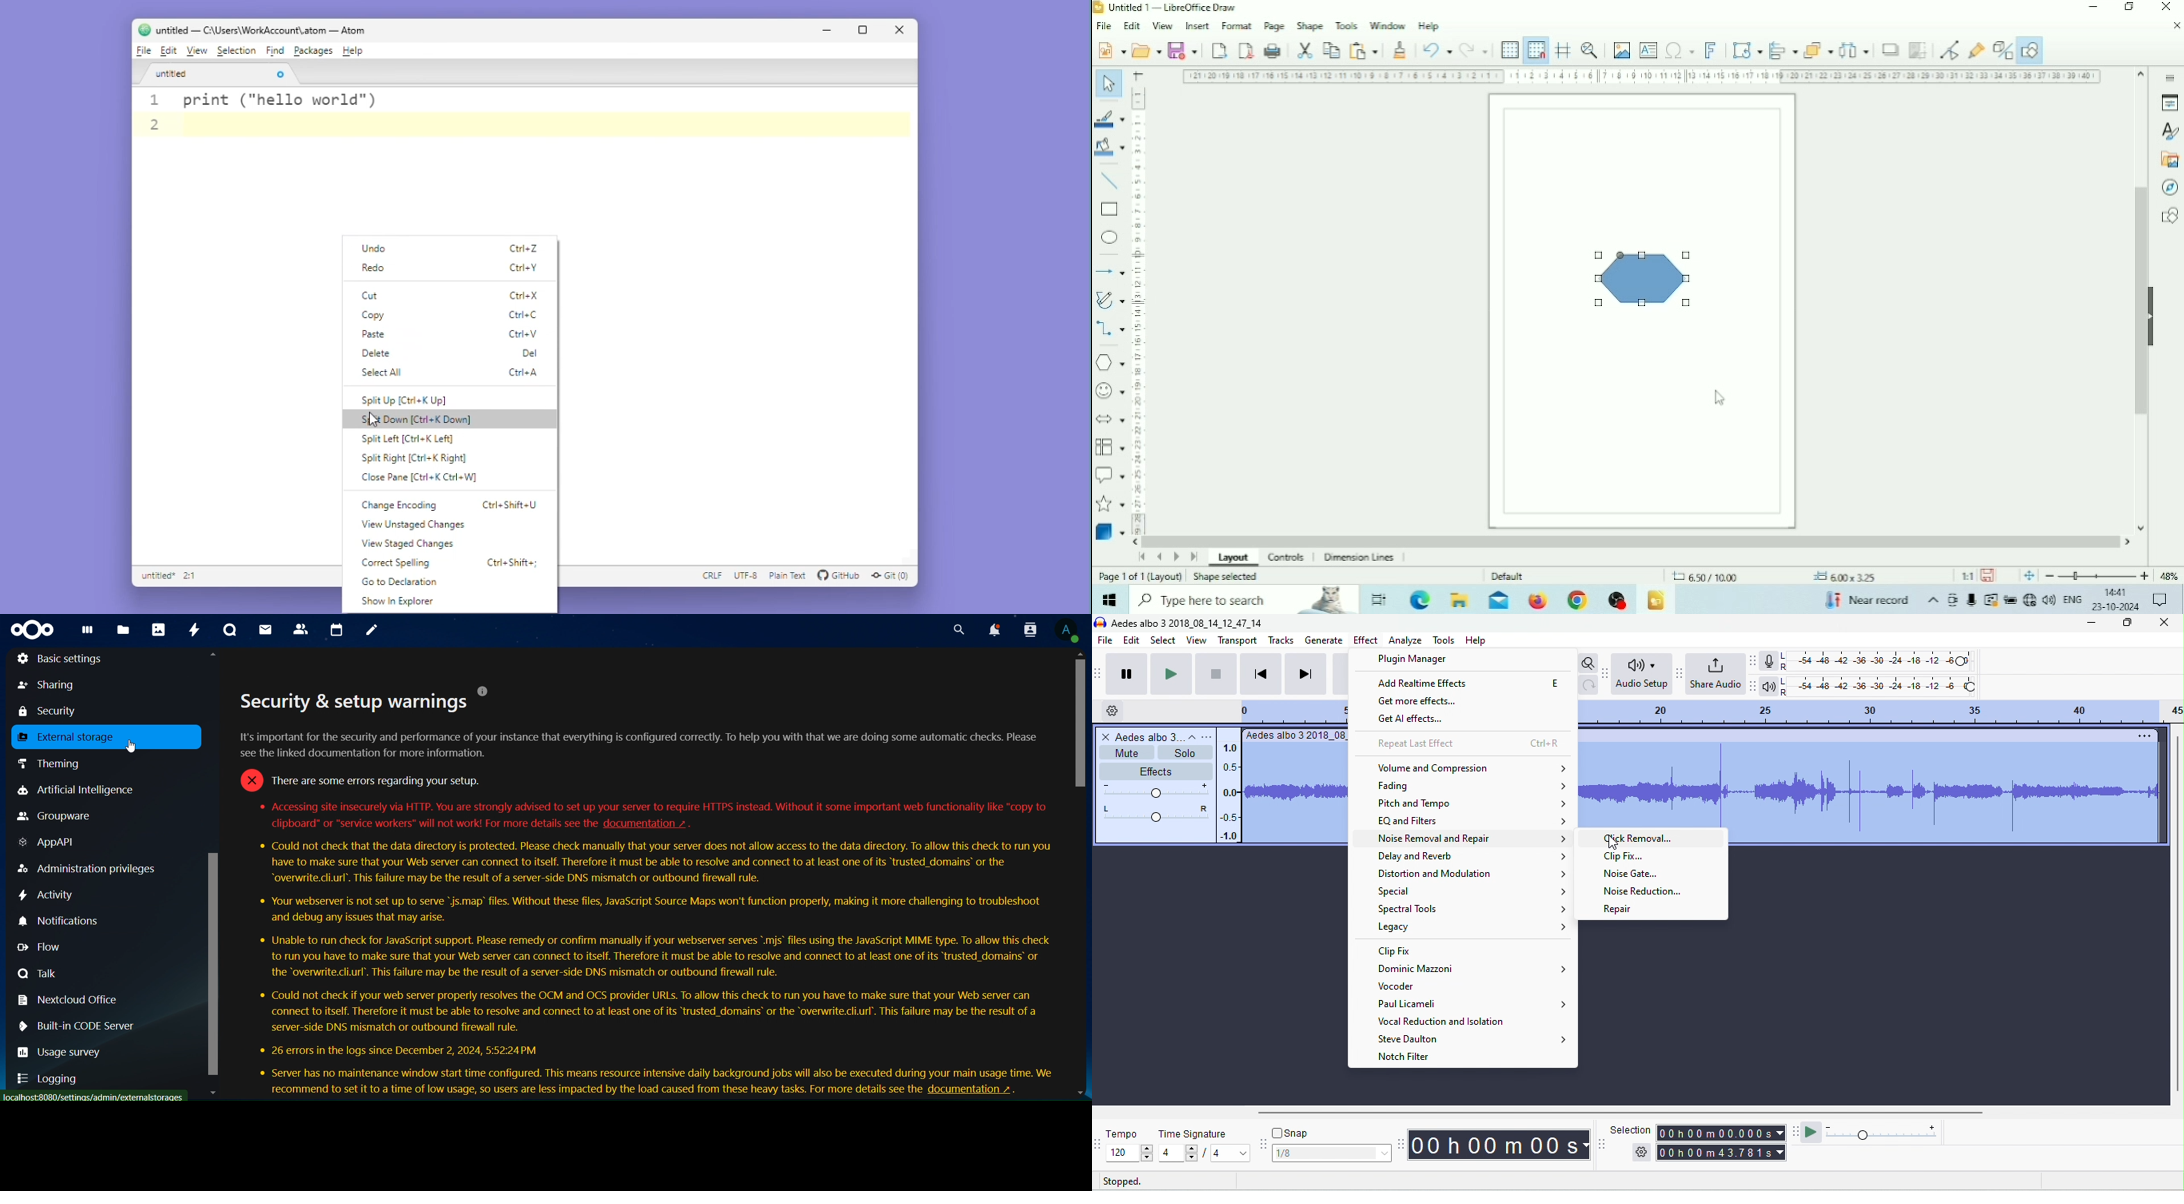 The image size is (2184, 1204). Describe the element at coordinates (1365, 641) in the screenshot. I see `effect` at that location.